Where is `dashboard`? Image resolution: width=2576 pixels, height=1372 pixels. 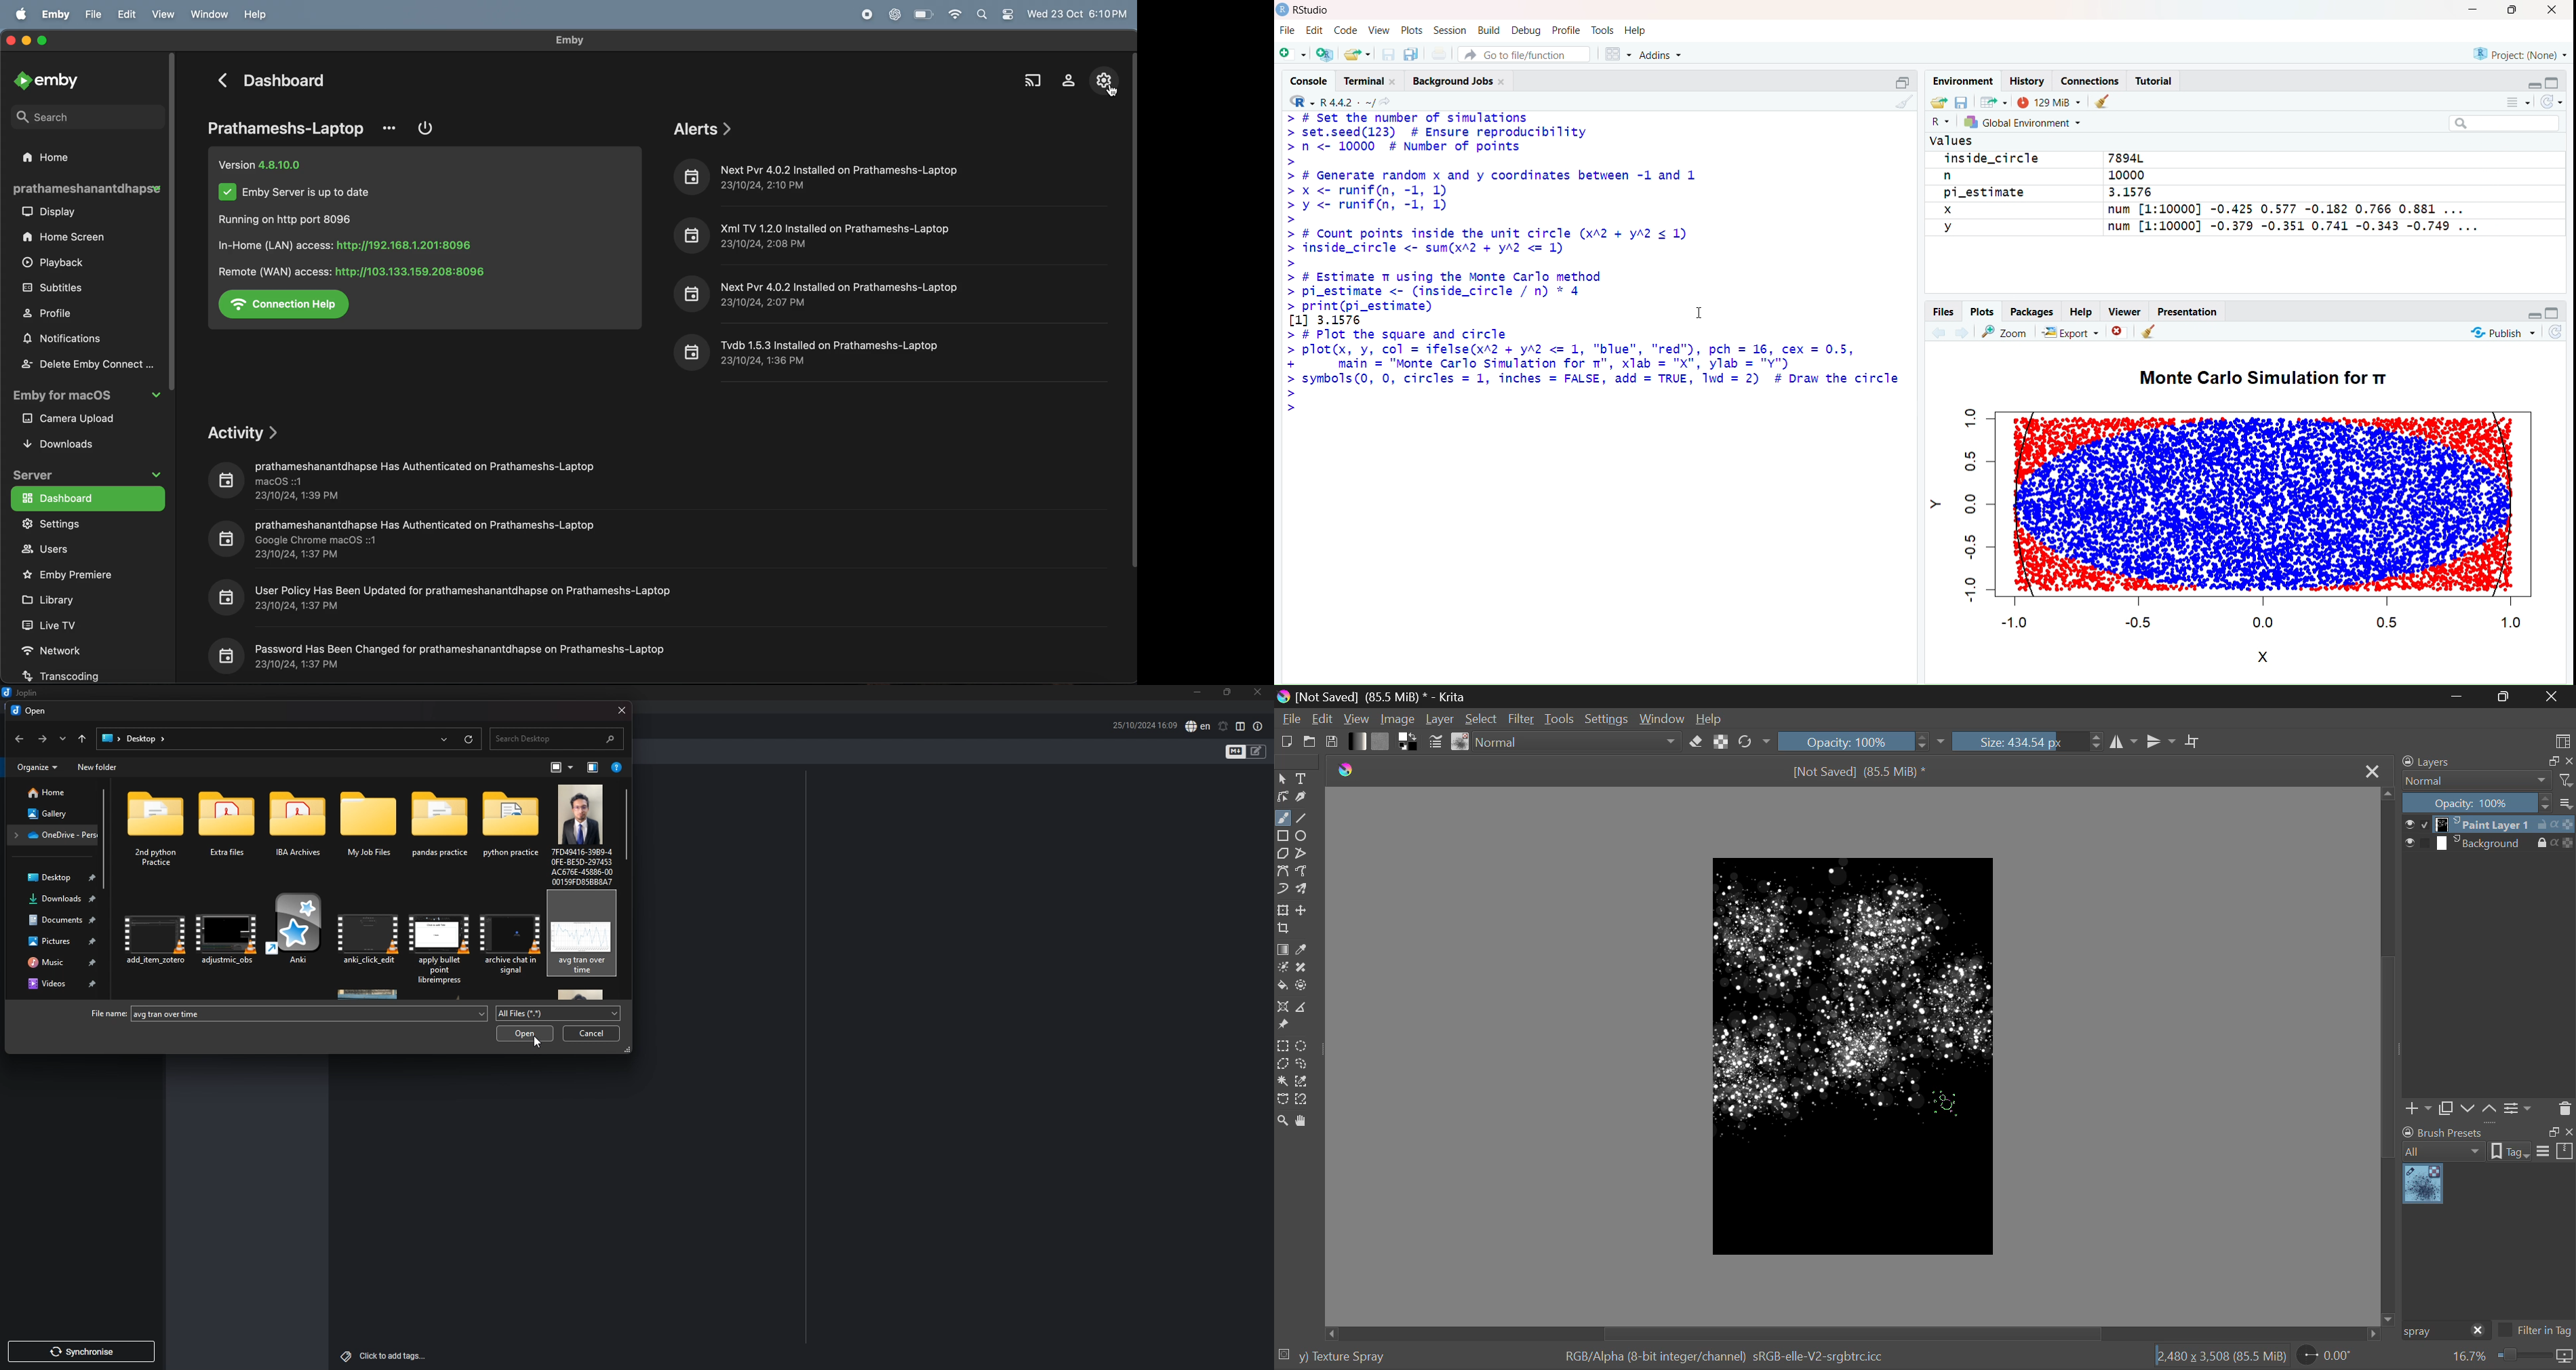 dashboard is located at coordinates (273, 76).